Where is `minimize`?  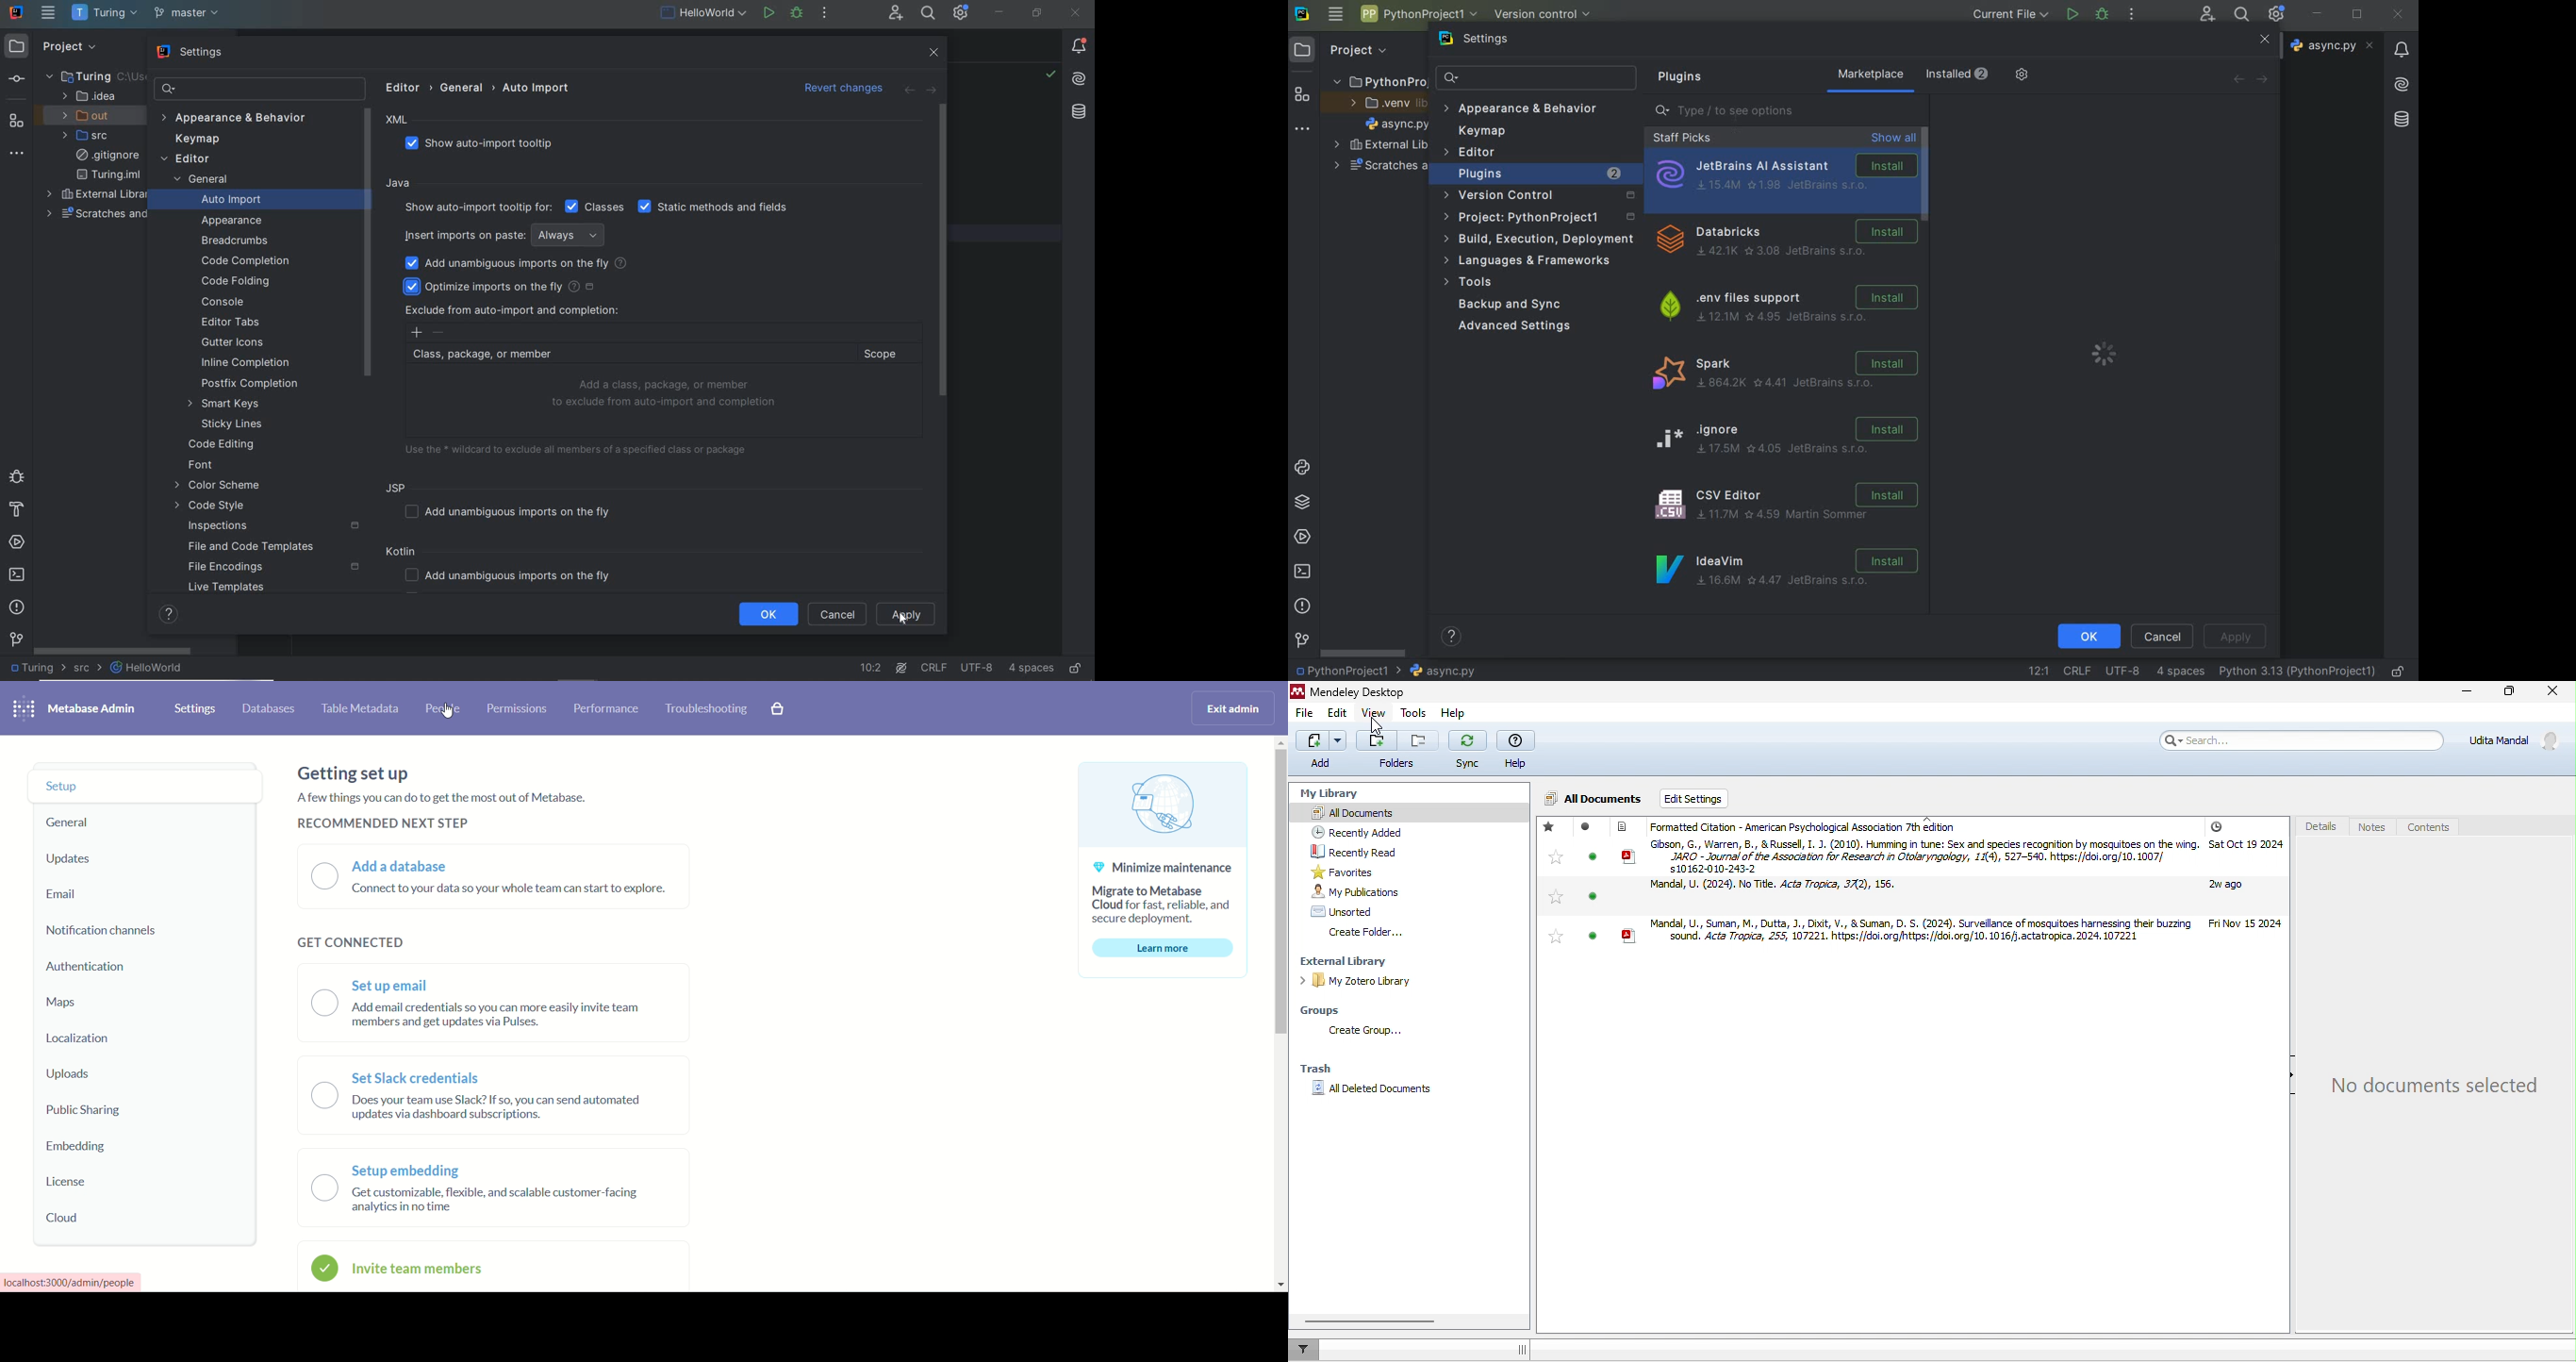 minimize is located at coordinates (2466, 693).